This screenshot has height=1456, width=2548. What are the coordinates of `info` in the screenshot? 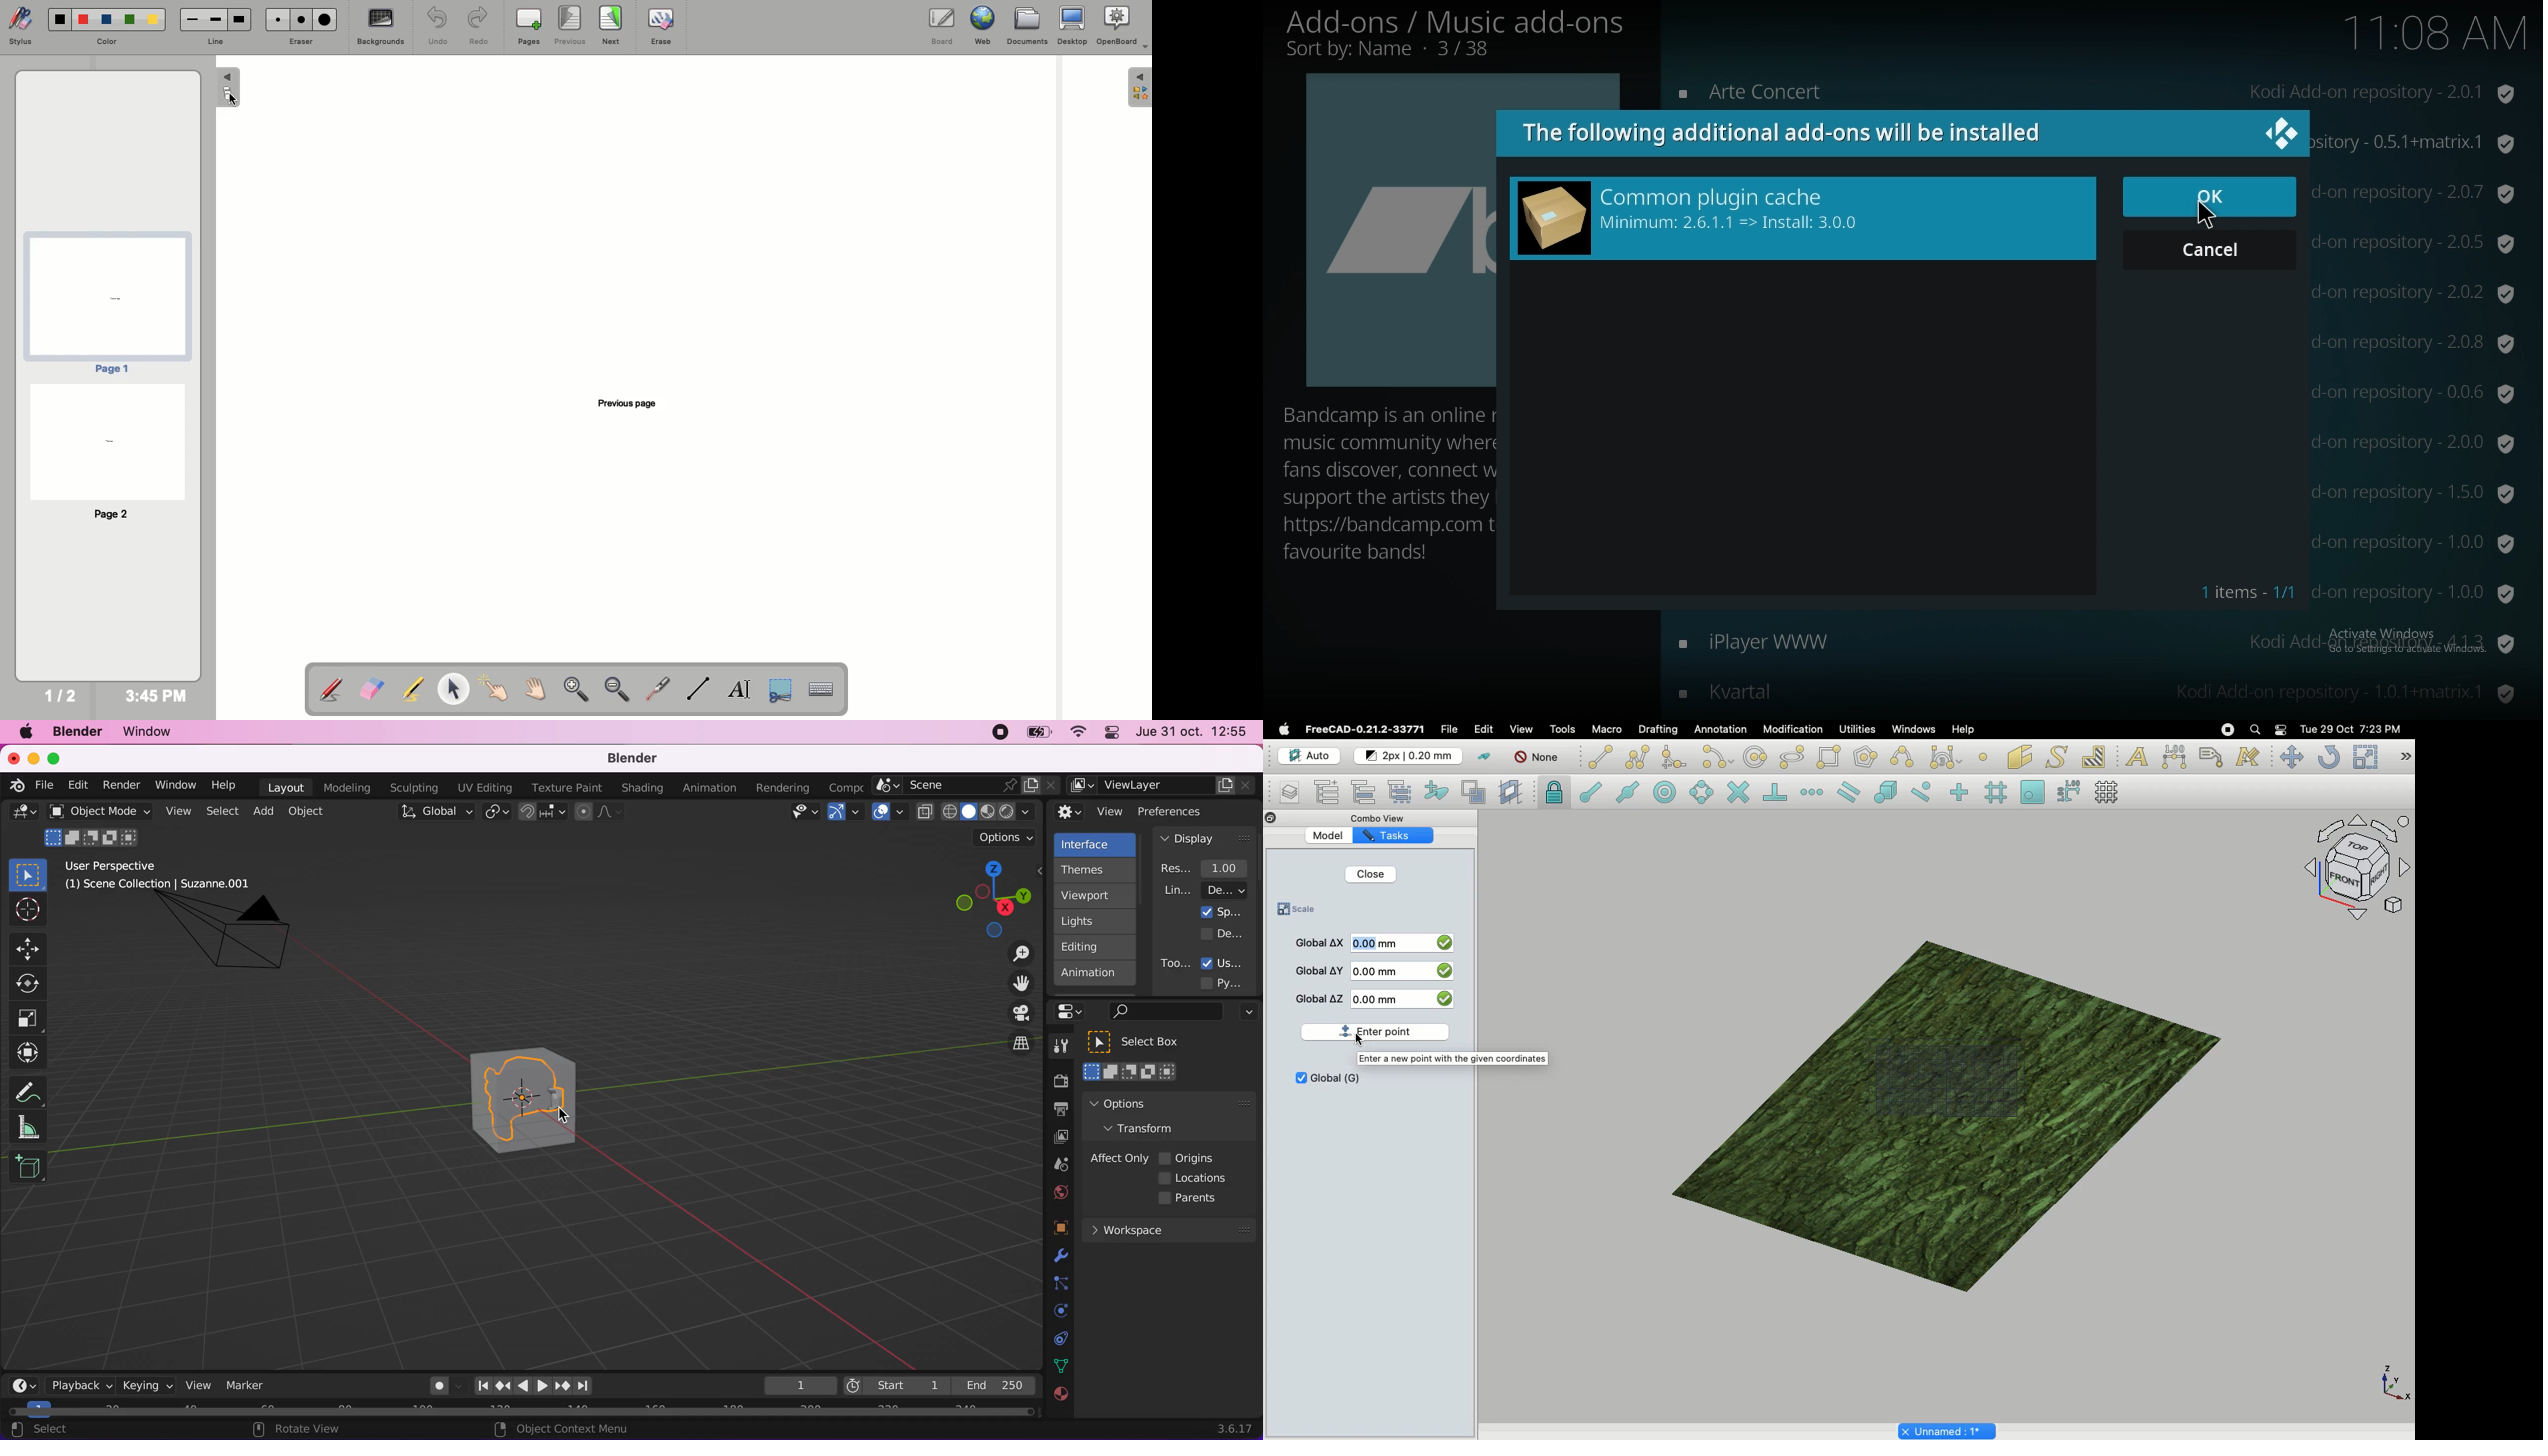 It's located at (1385, 482).